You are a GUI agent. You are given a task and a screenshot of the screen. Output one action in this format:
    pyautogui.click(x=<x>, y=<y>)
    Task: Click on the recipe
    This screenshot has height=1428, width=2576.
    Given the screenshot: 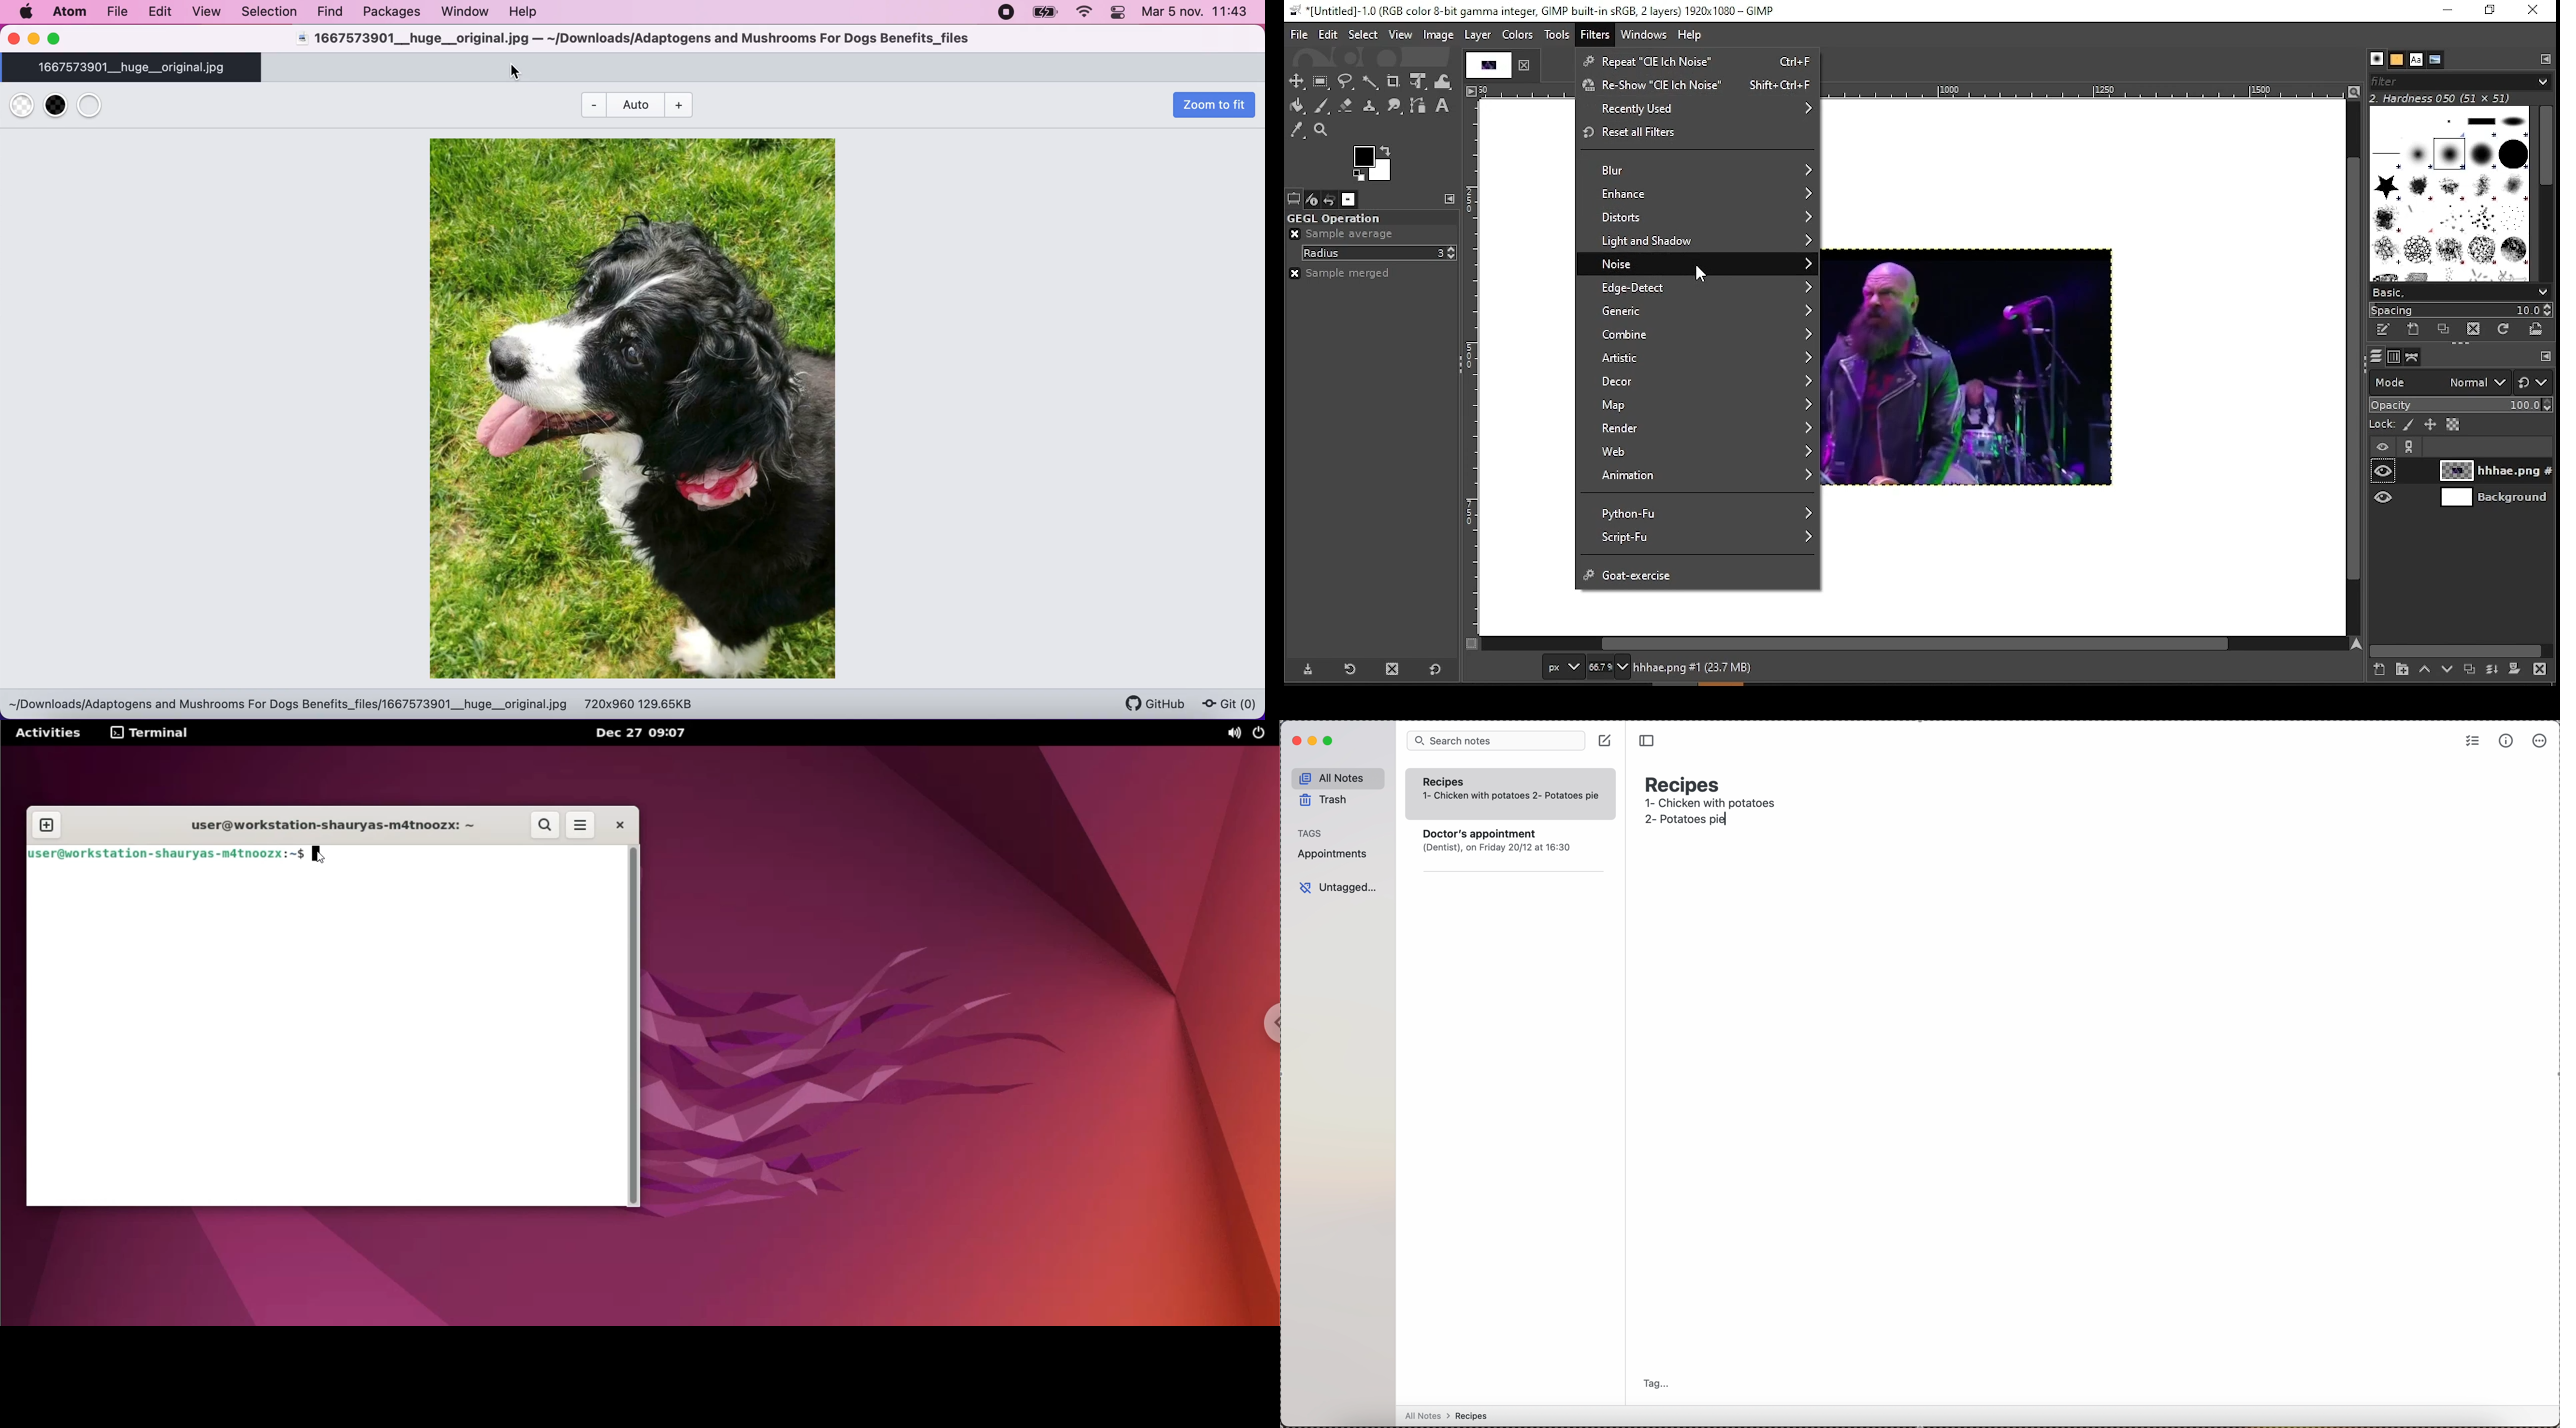 What is the action you would take?
    pyautogui.click(x=1570, y=796)
    